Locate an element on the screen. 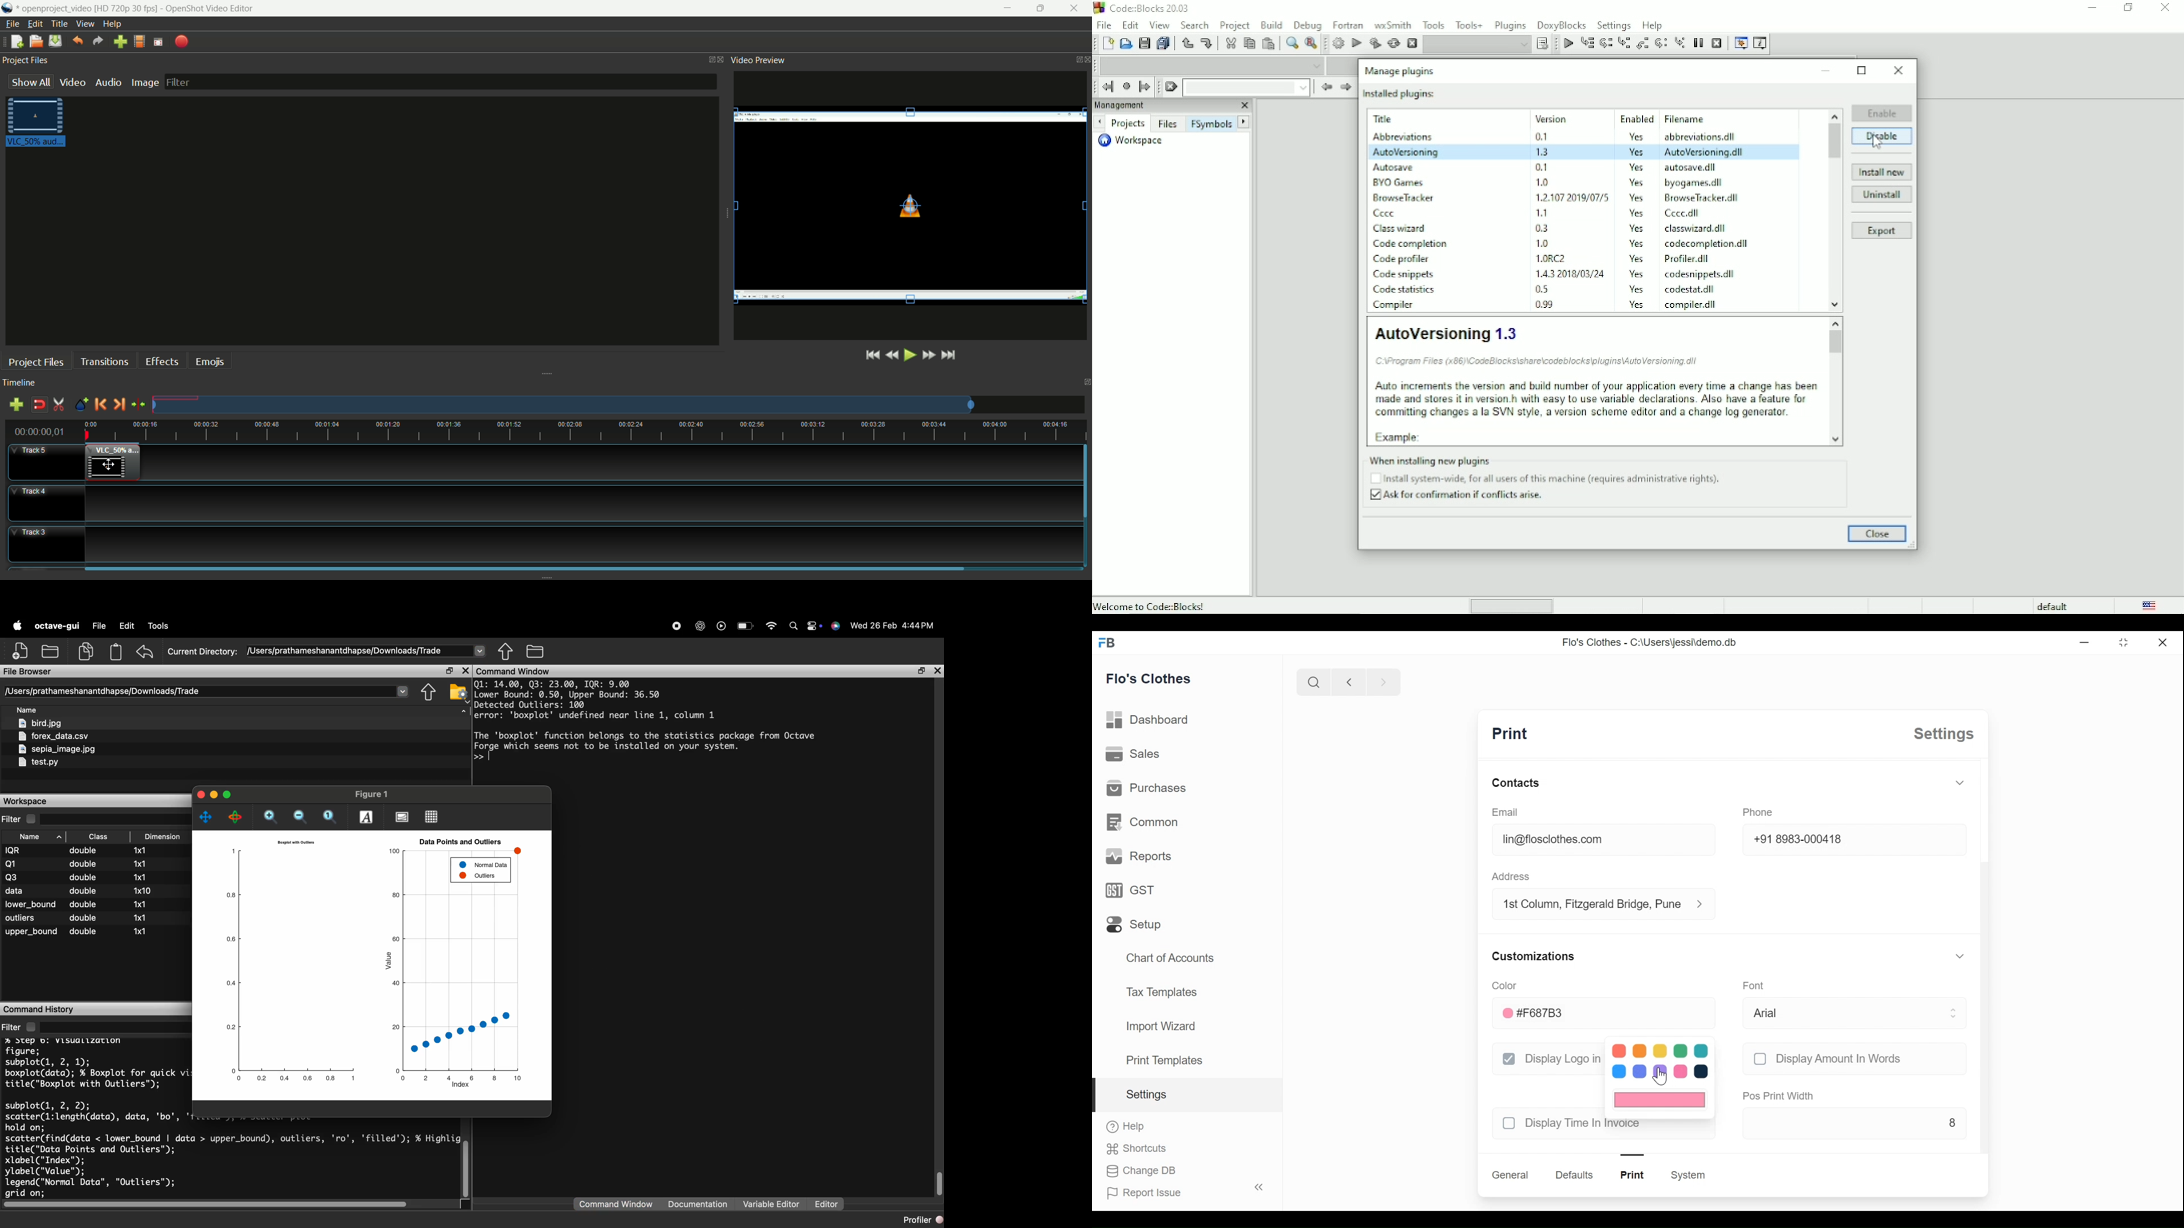  general is located at coordinates (1511, 1175).